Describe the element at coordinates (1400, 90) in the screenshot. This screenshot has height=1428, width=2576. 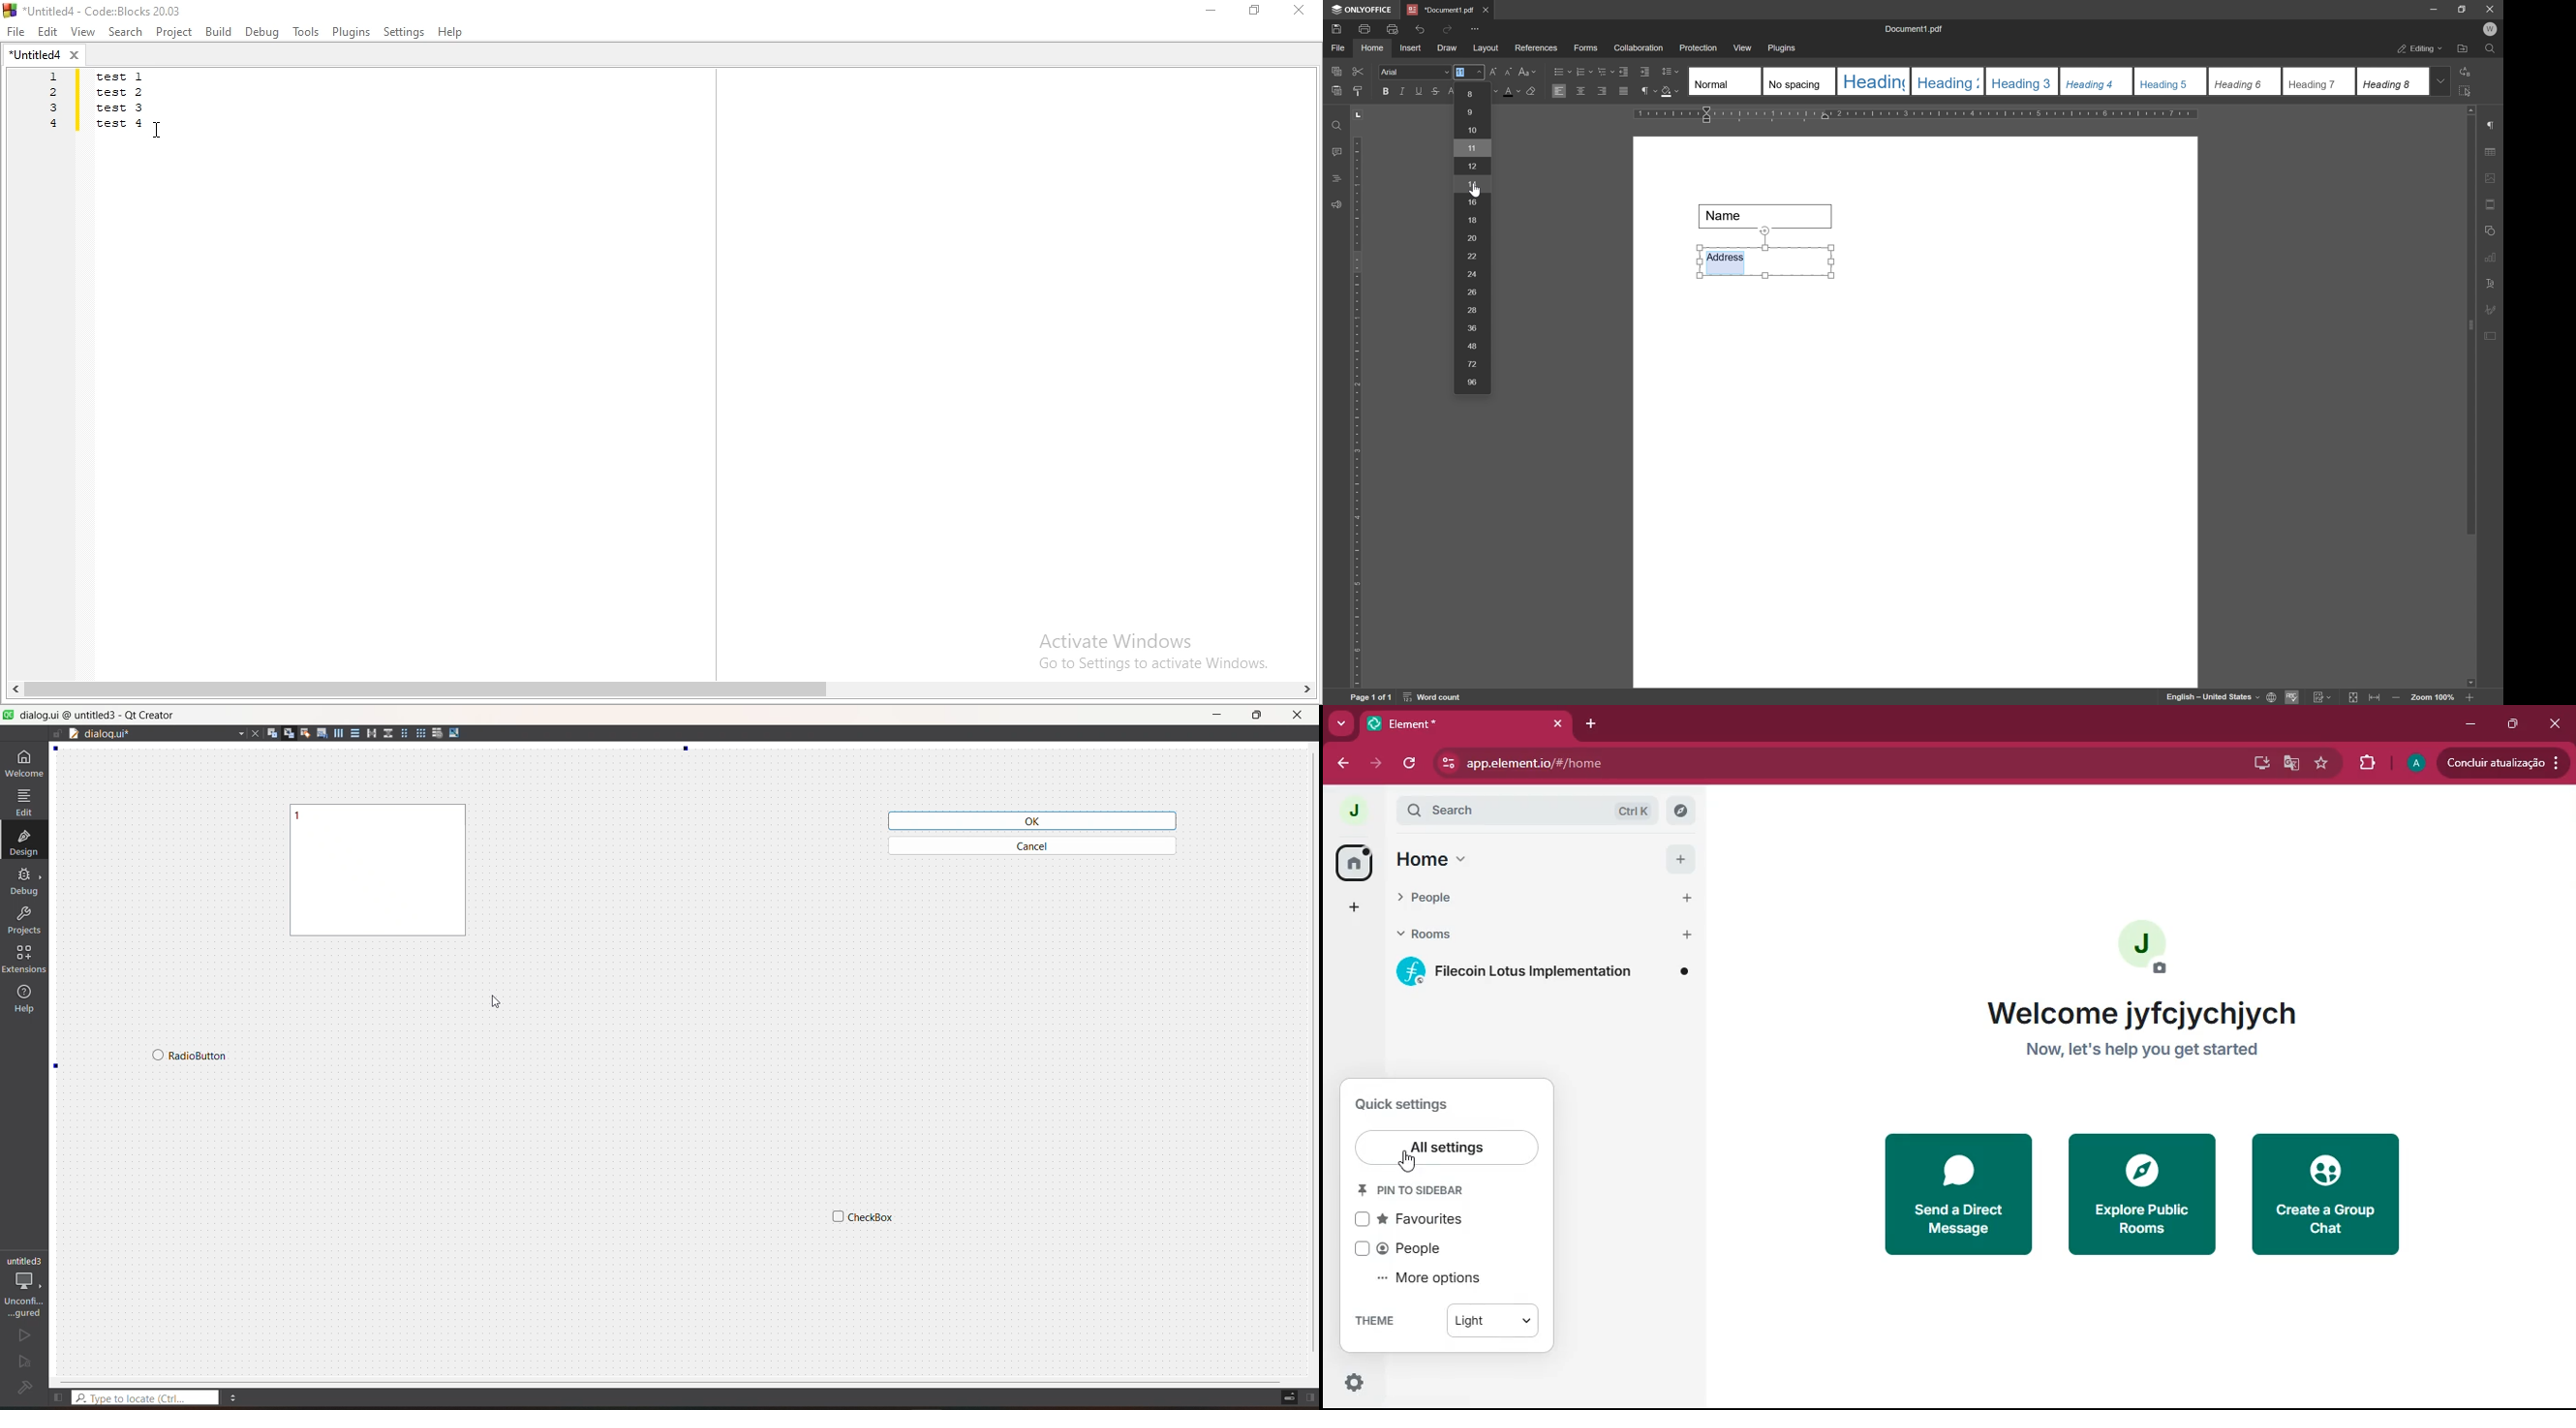
I see `italic` at that location.